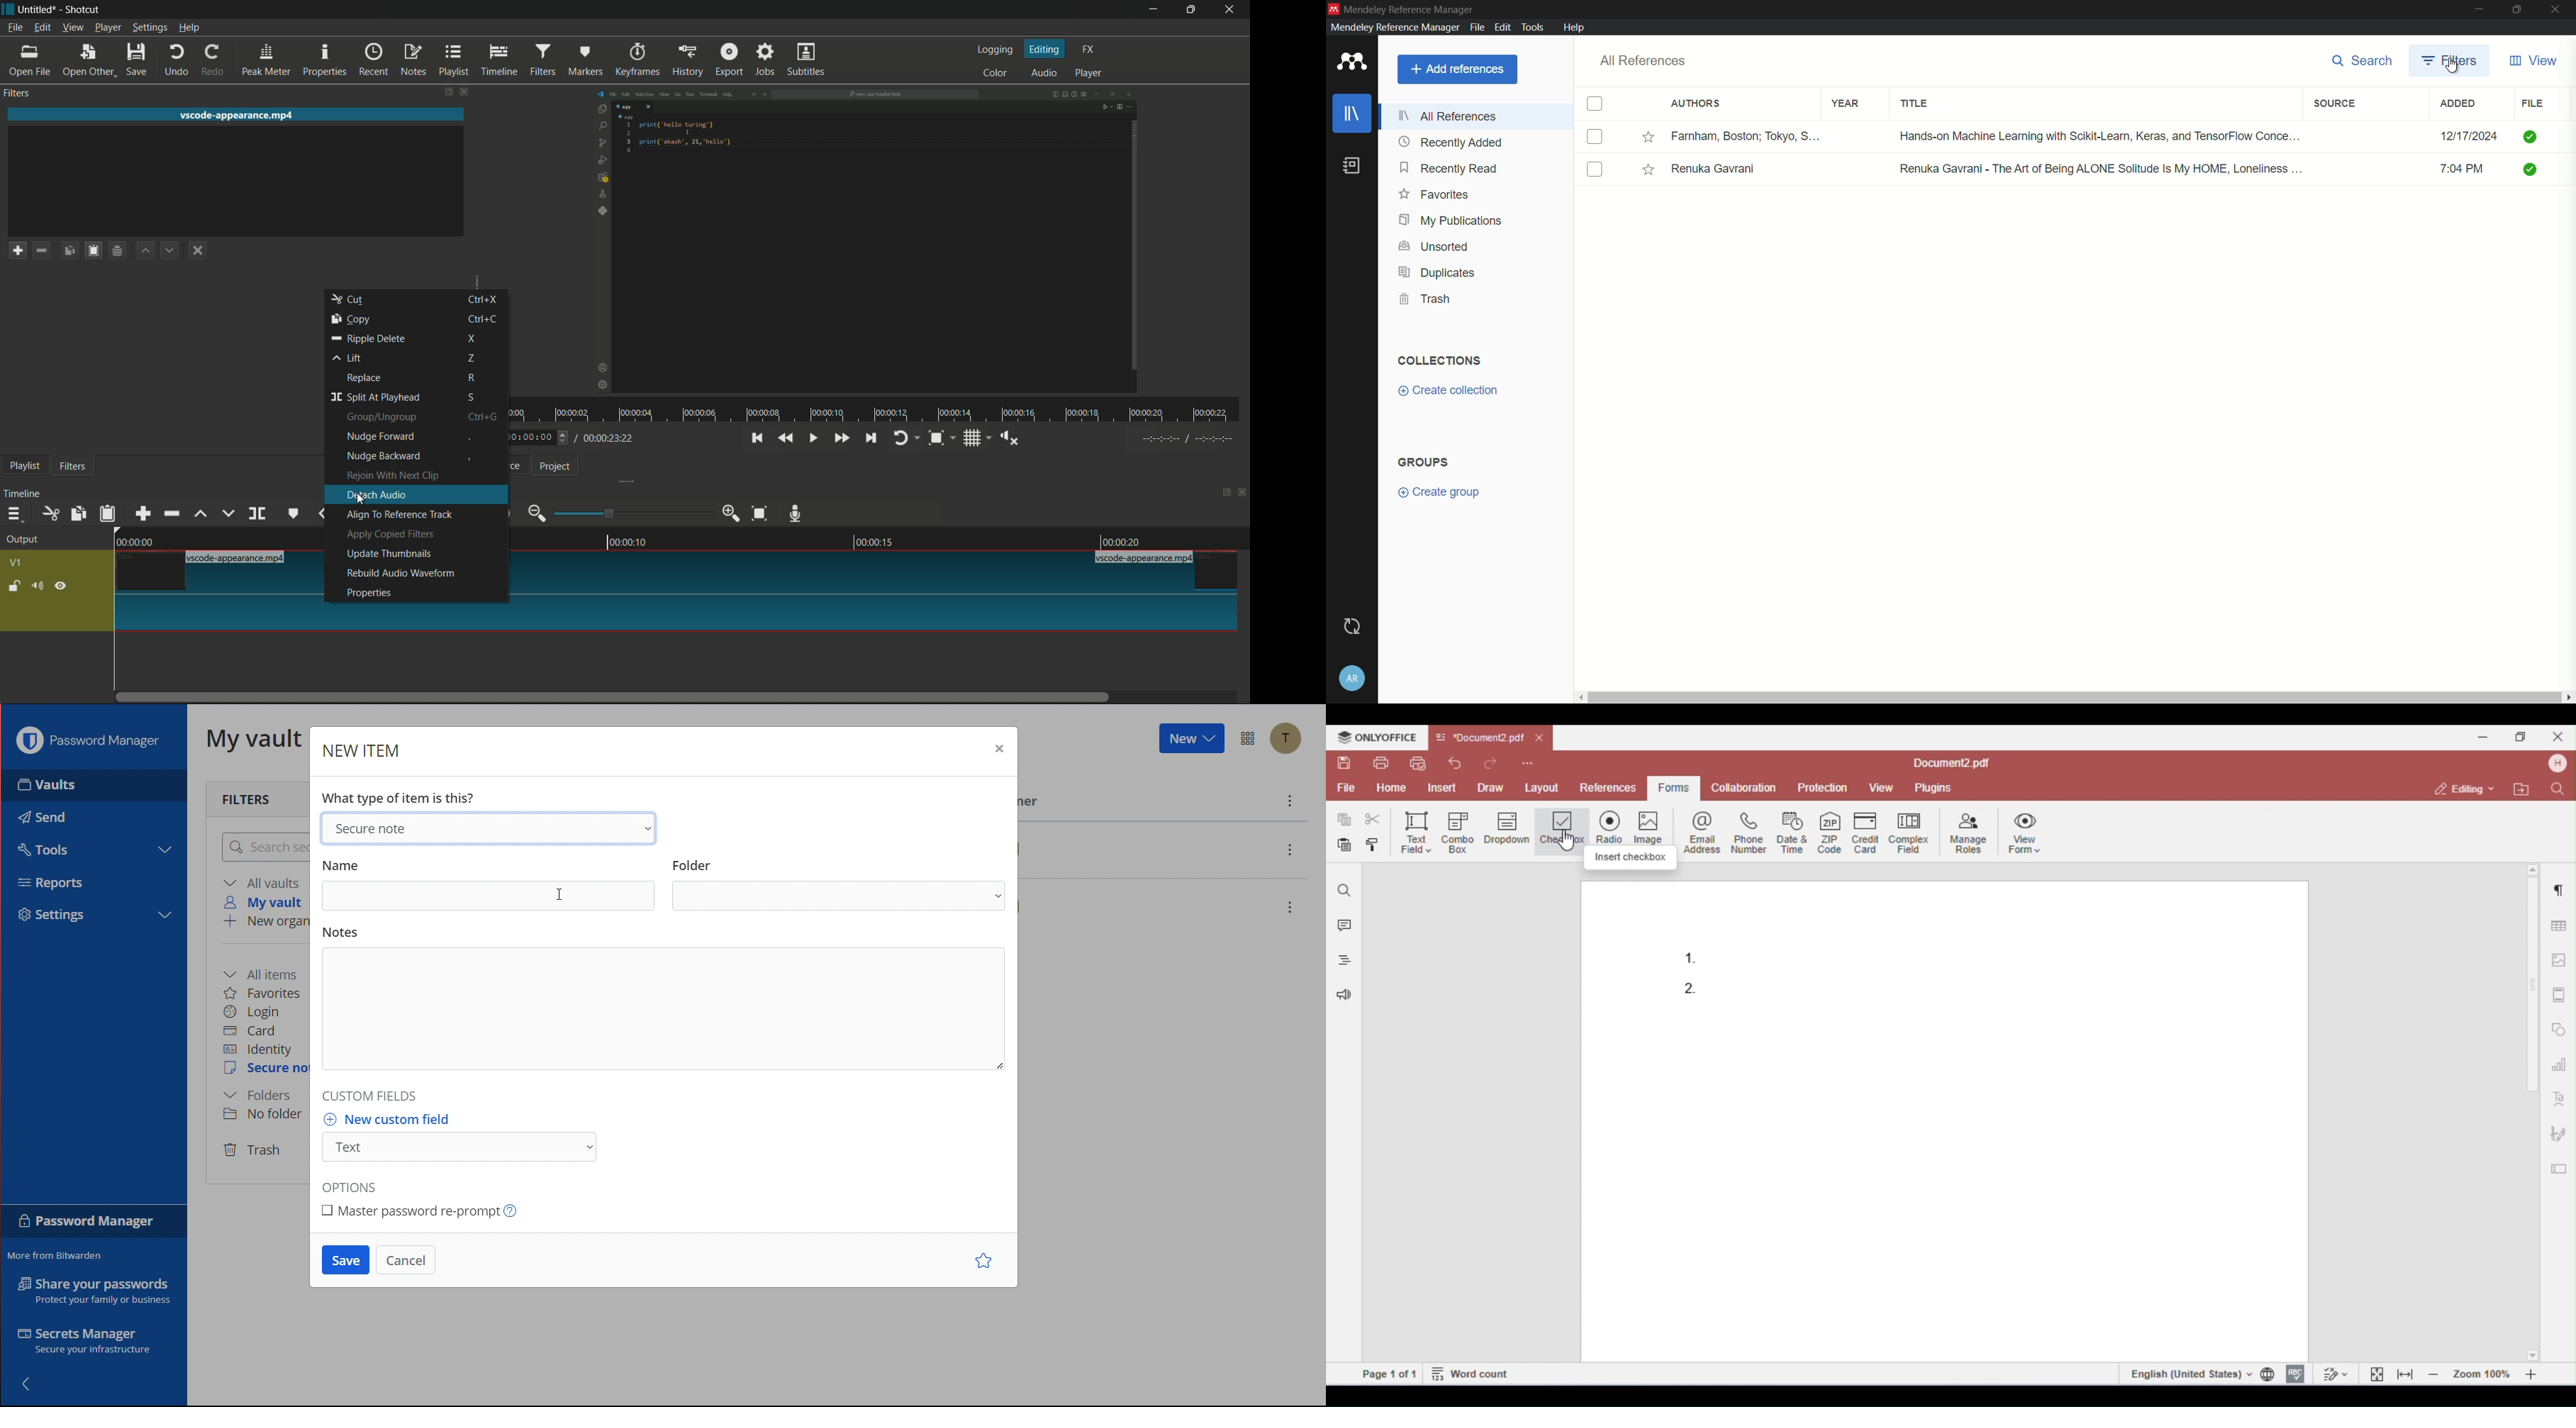 This screenshot has height=1428, width=2576. Describe the element at coordinates (1334, 8) in the screenshot. I see `app icon` at that location.